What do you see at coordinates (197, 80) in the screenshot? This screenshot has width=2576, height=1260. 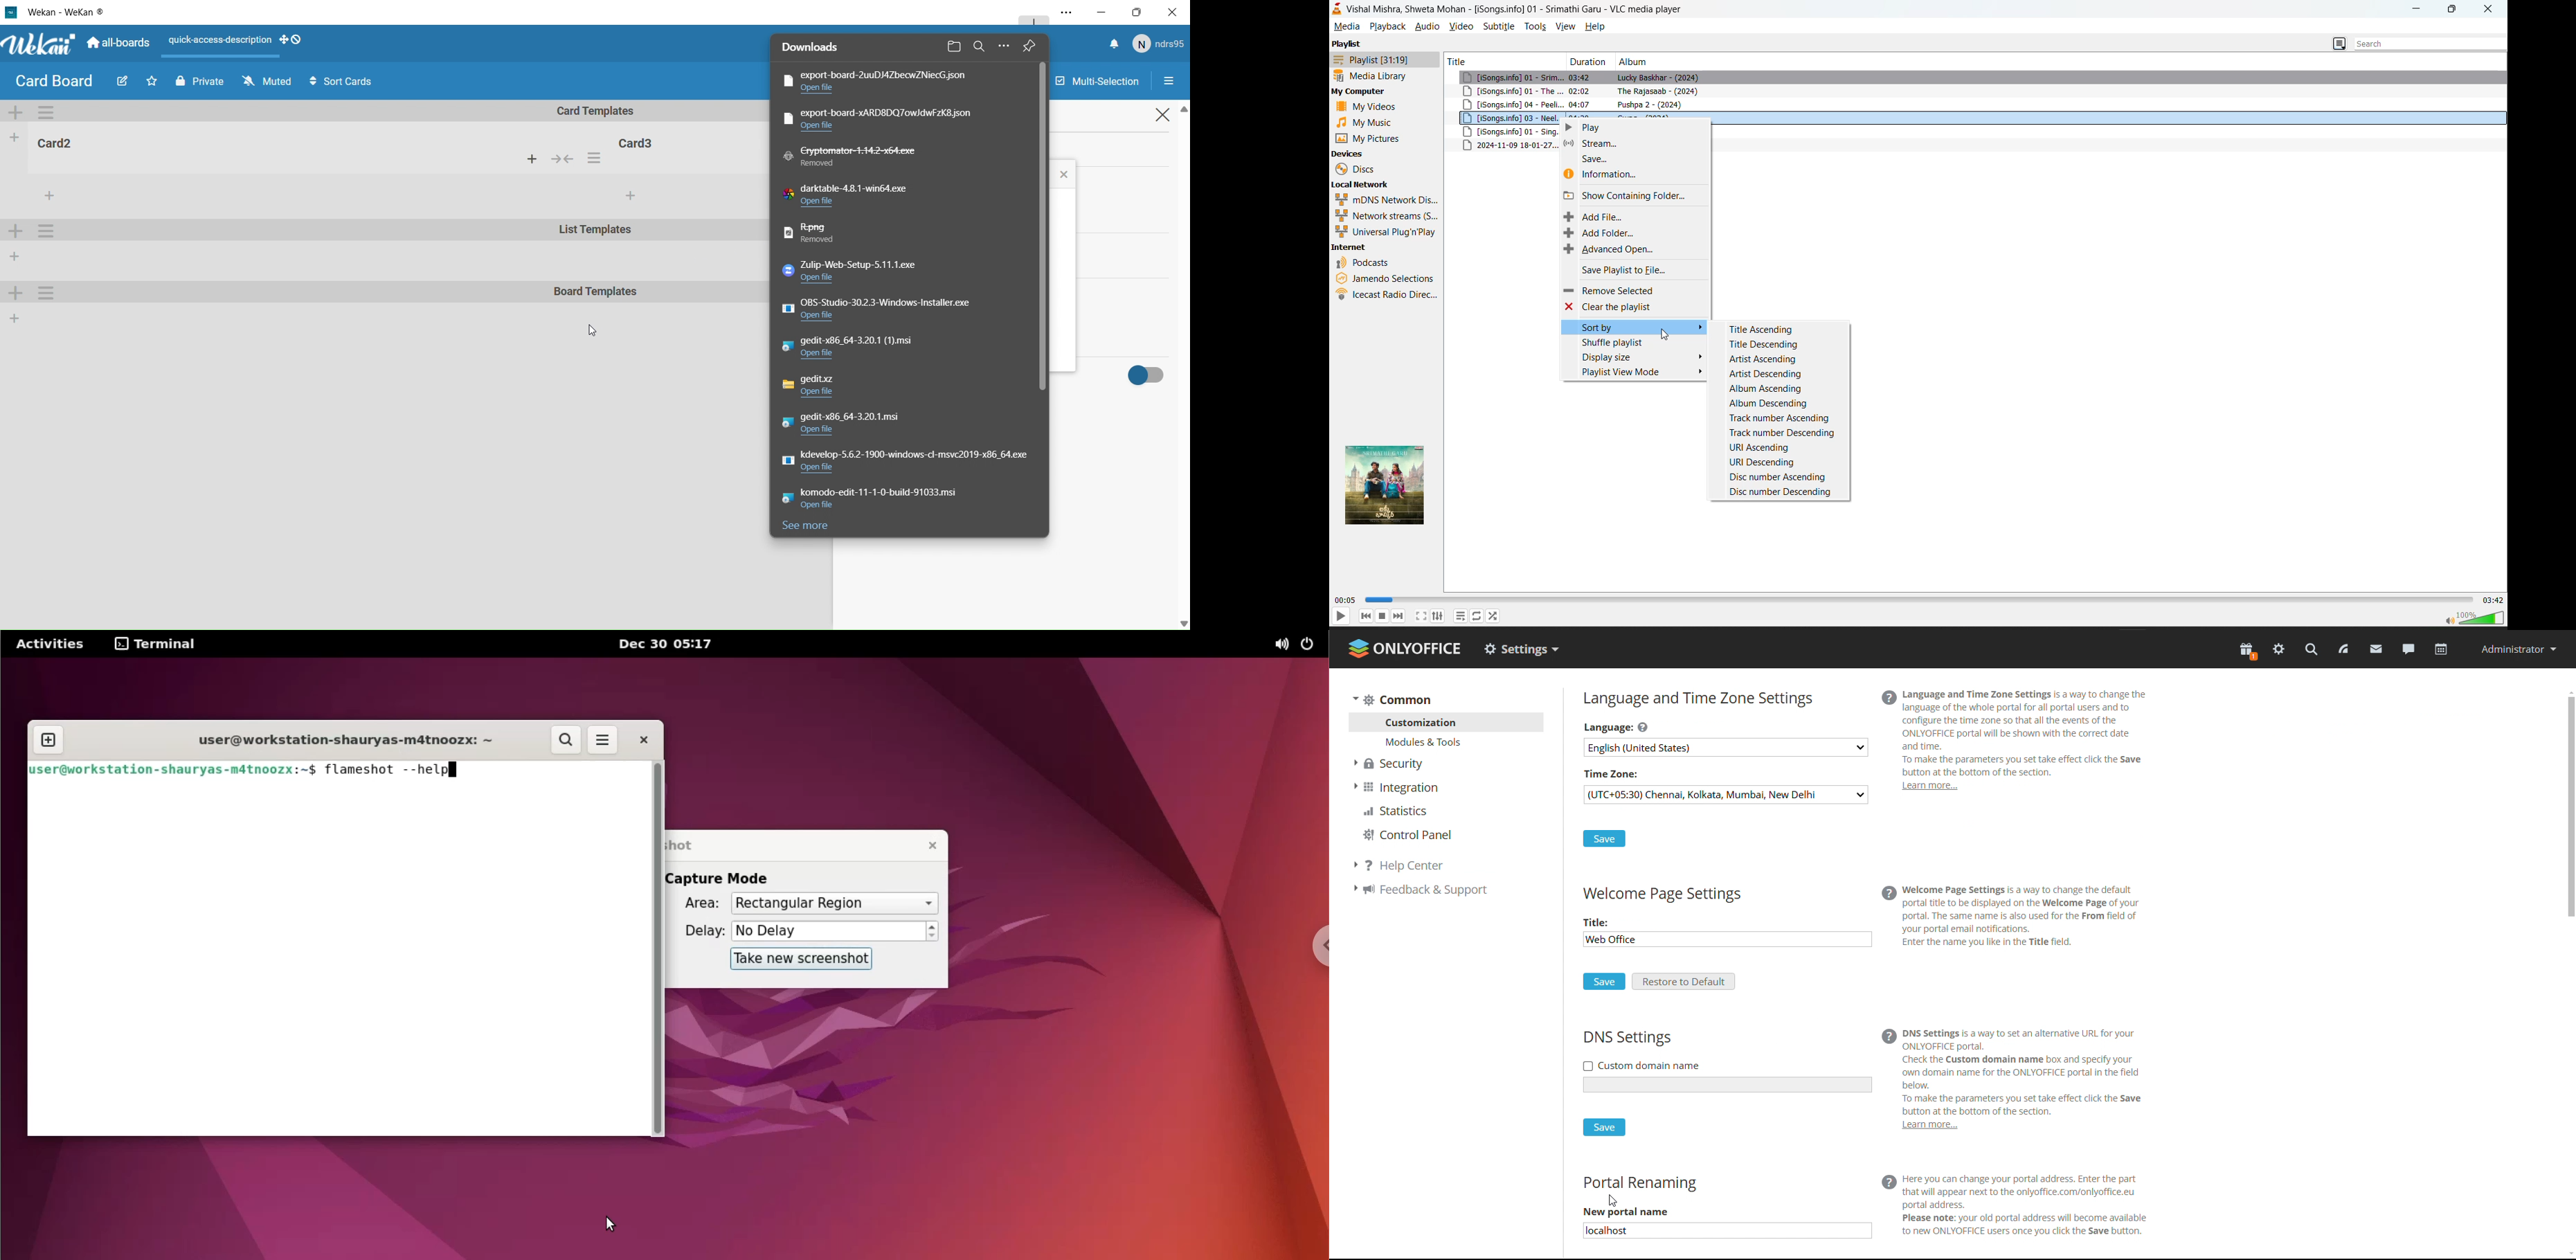 I see `Private` at bounding box center [197, 80].